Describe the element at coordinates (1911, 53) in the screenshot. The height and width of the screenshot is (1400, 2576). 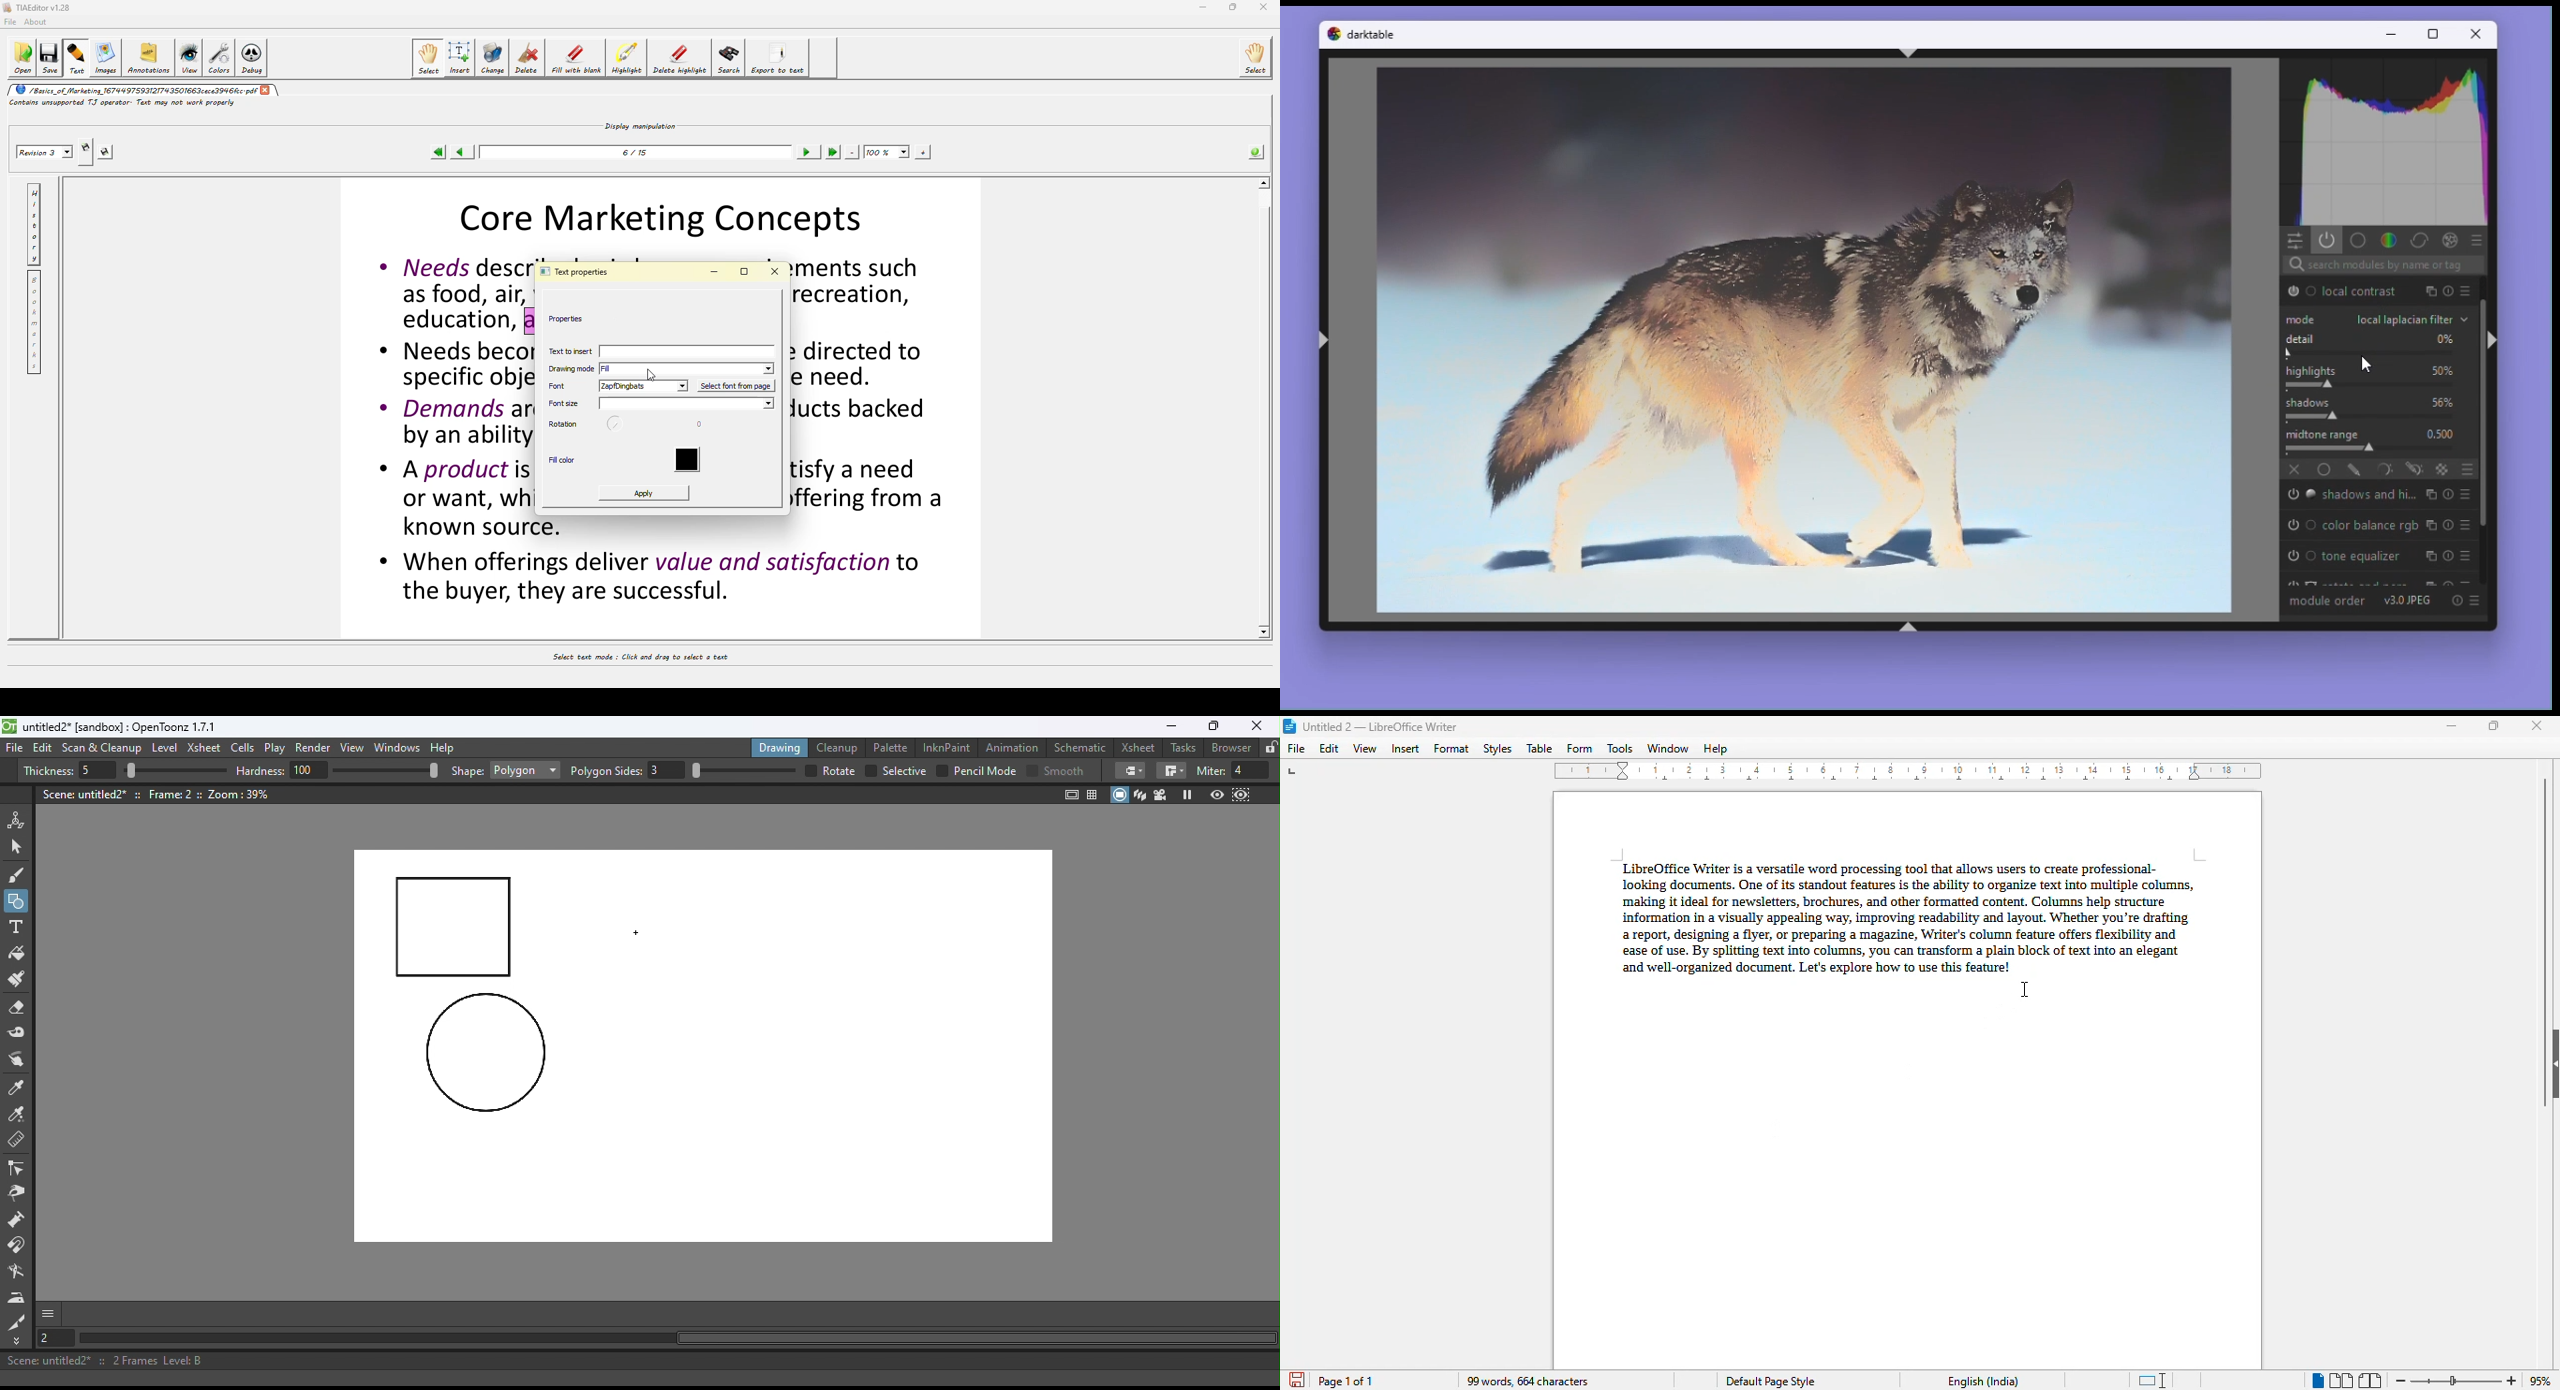
I see `shift+ctrl+t` at that location.